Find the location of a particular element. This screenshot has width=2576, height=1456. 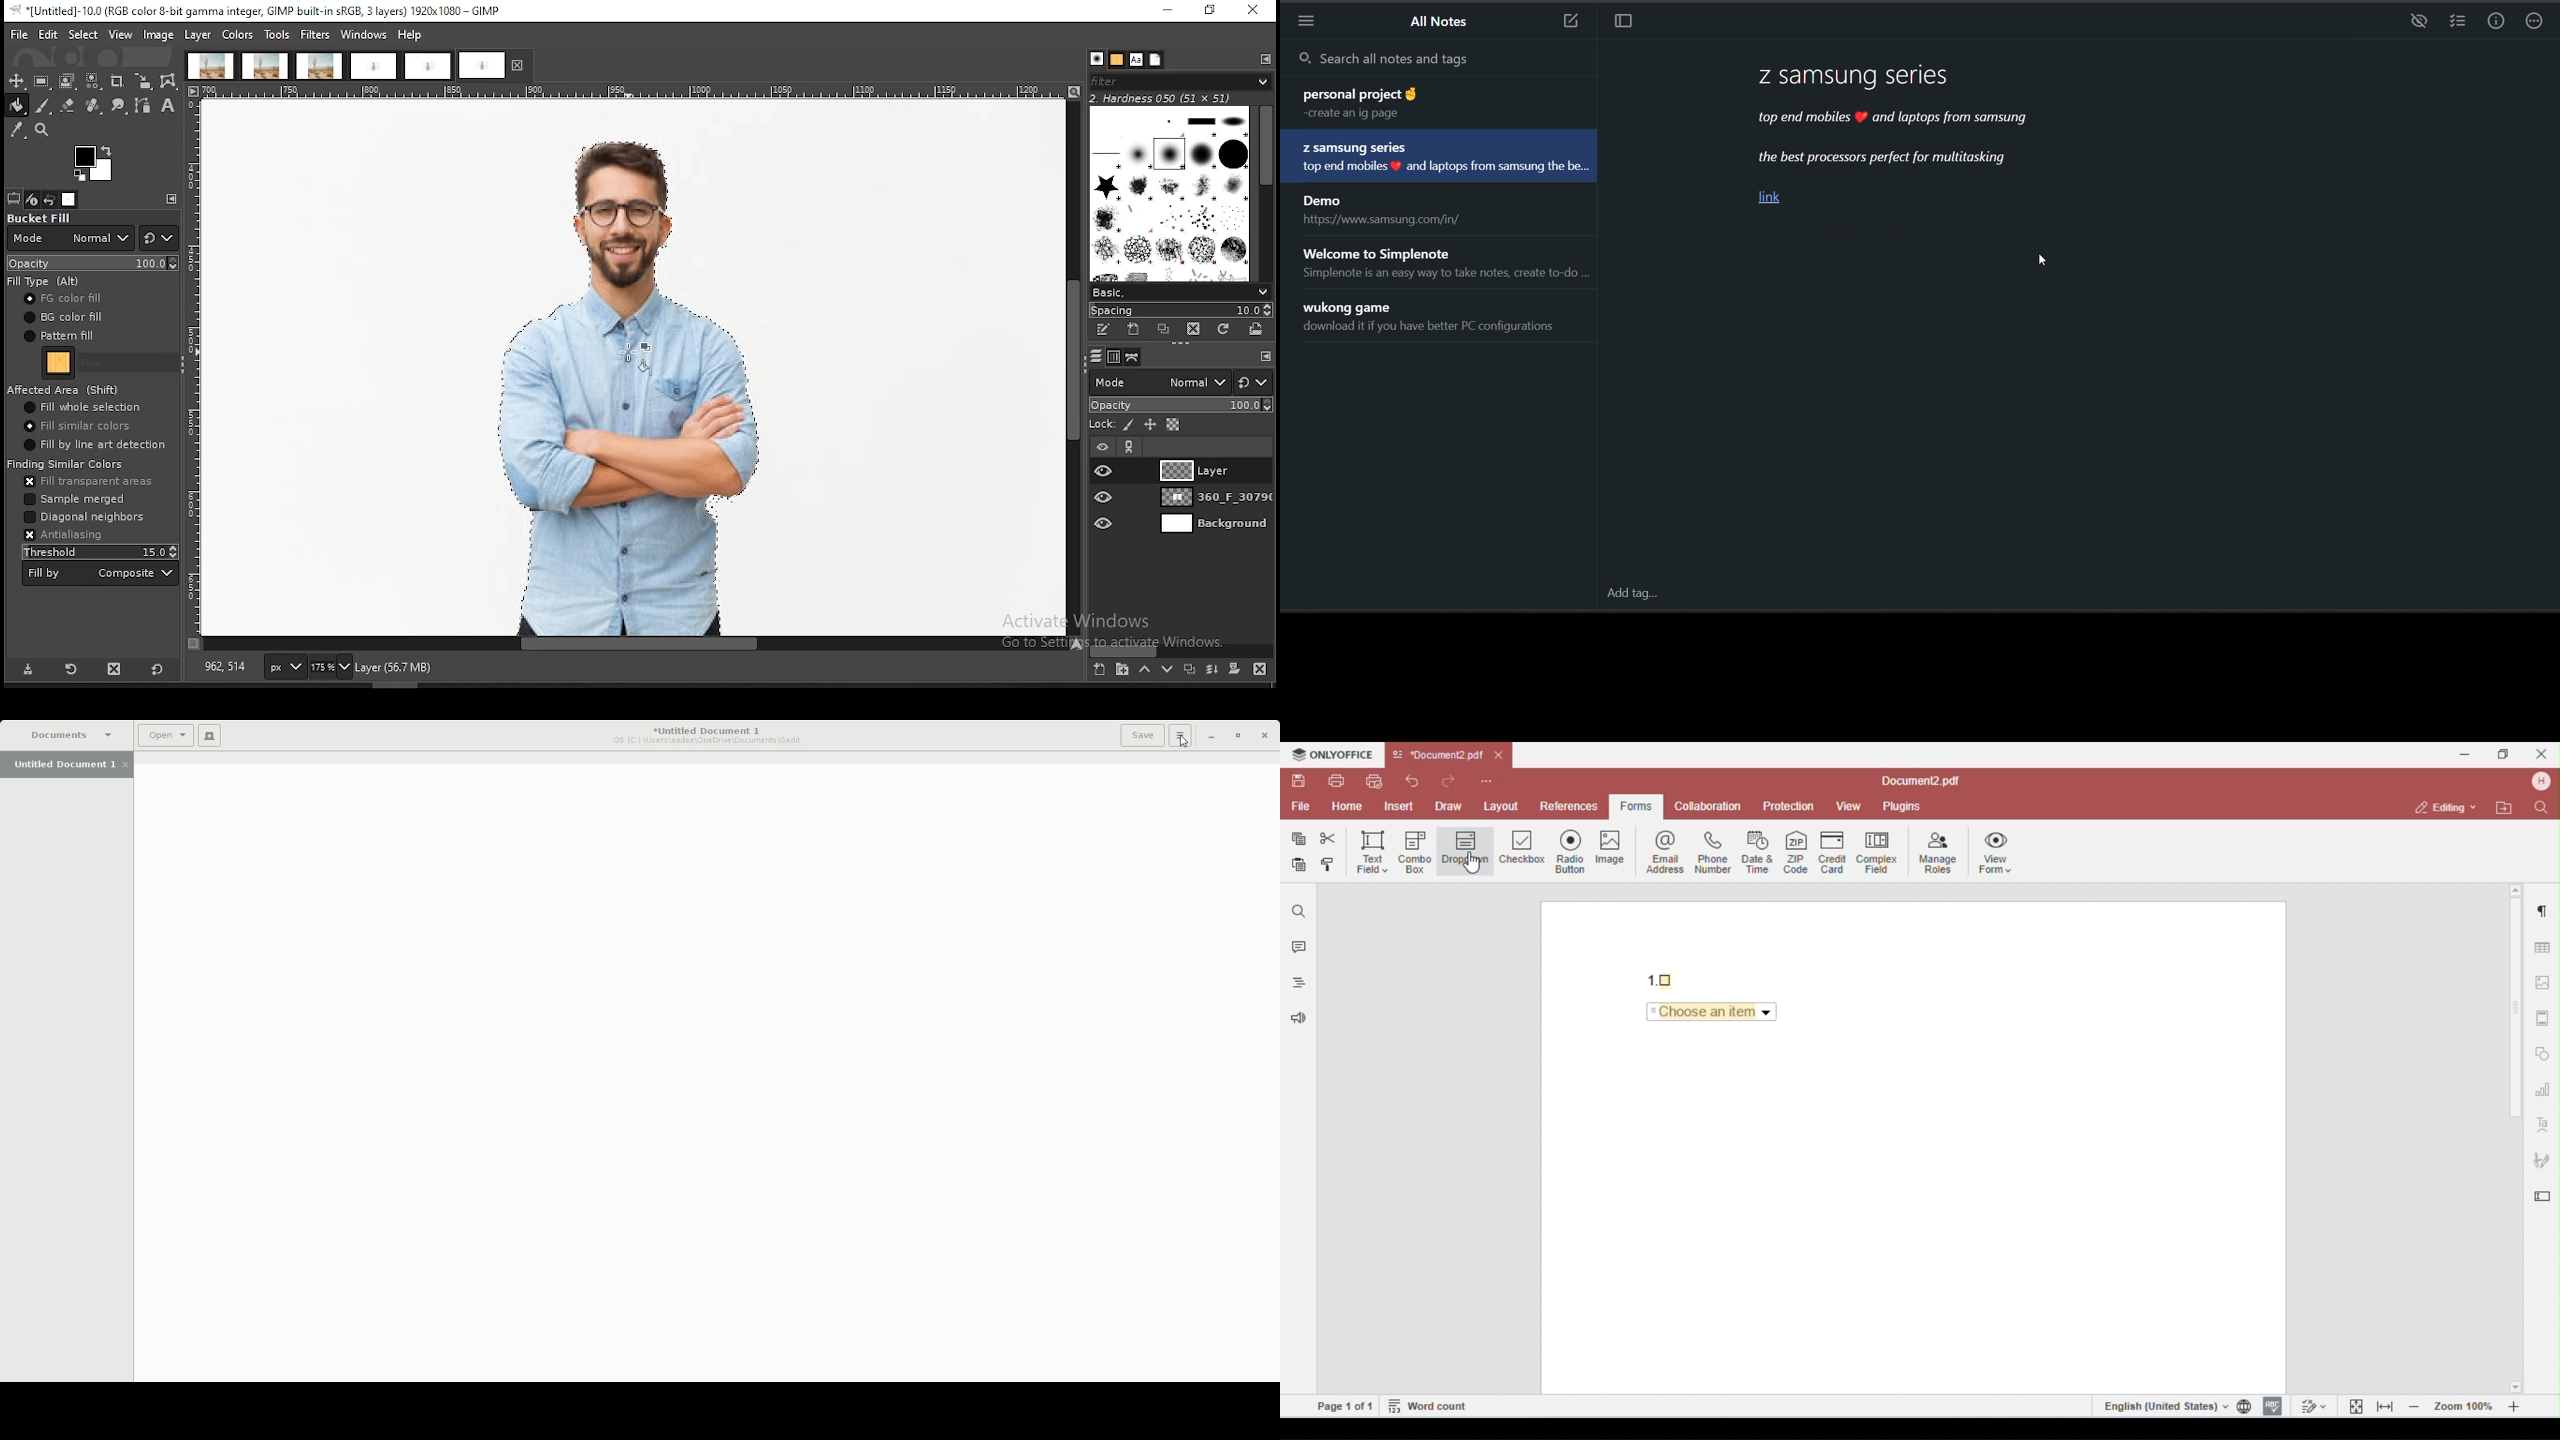

scroll bar is located at coordinates (1264, 194).